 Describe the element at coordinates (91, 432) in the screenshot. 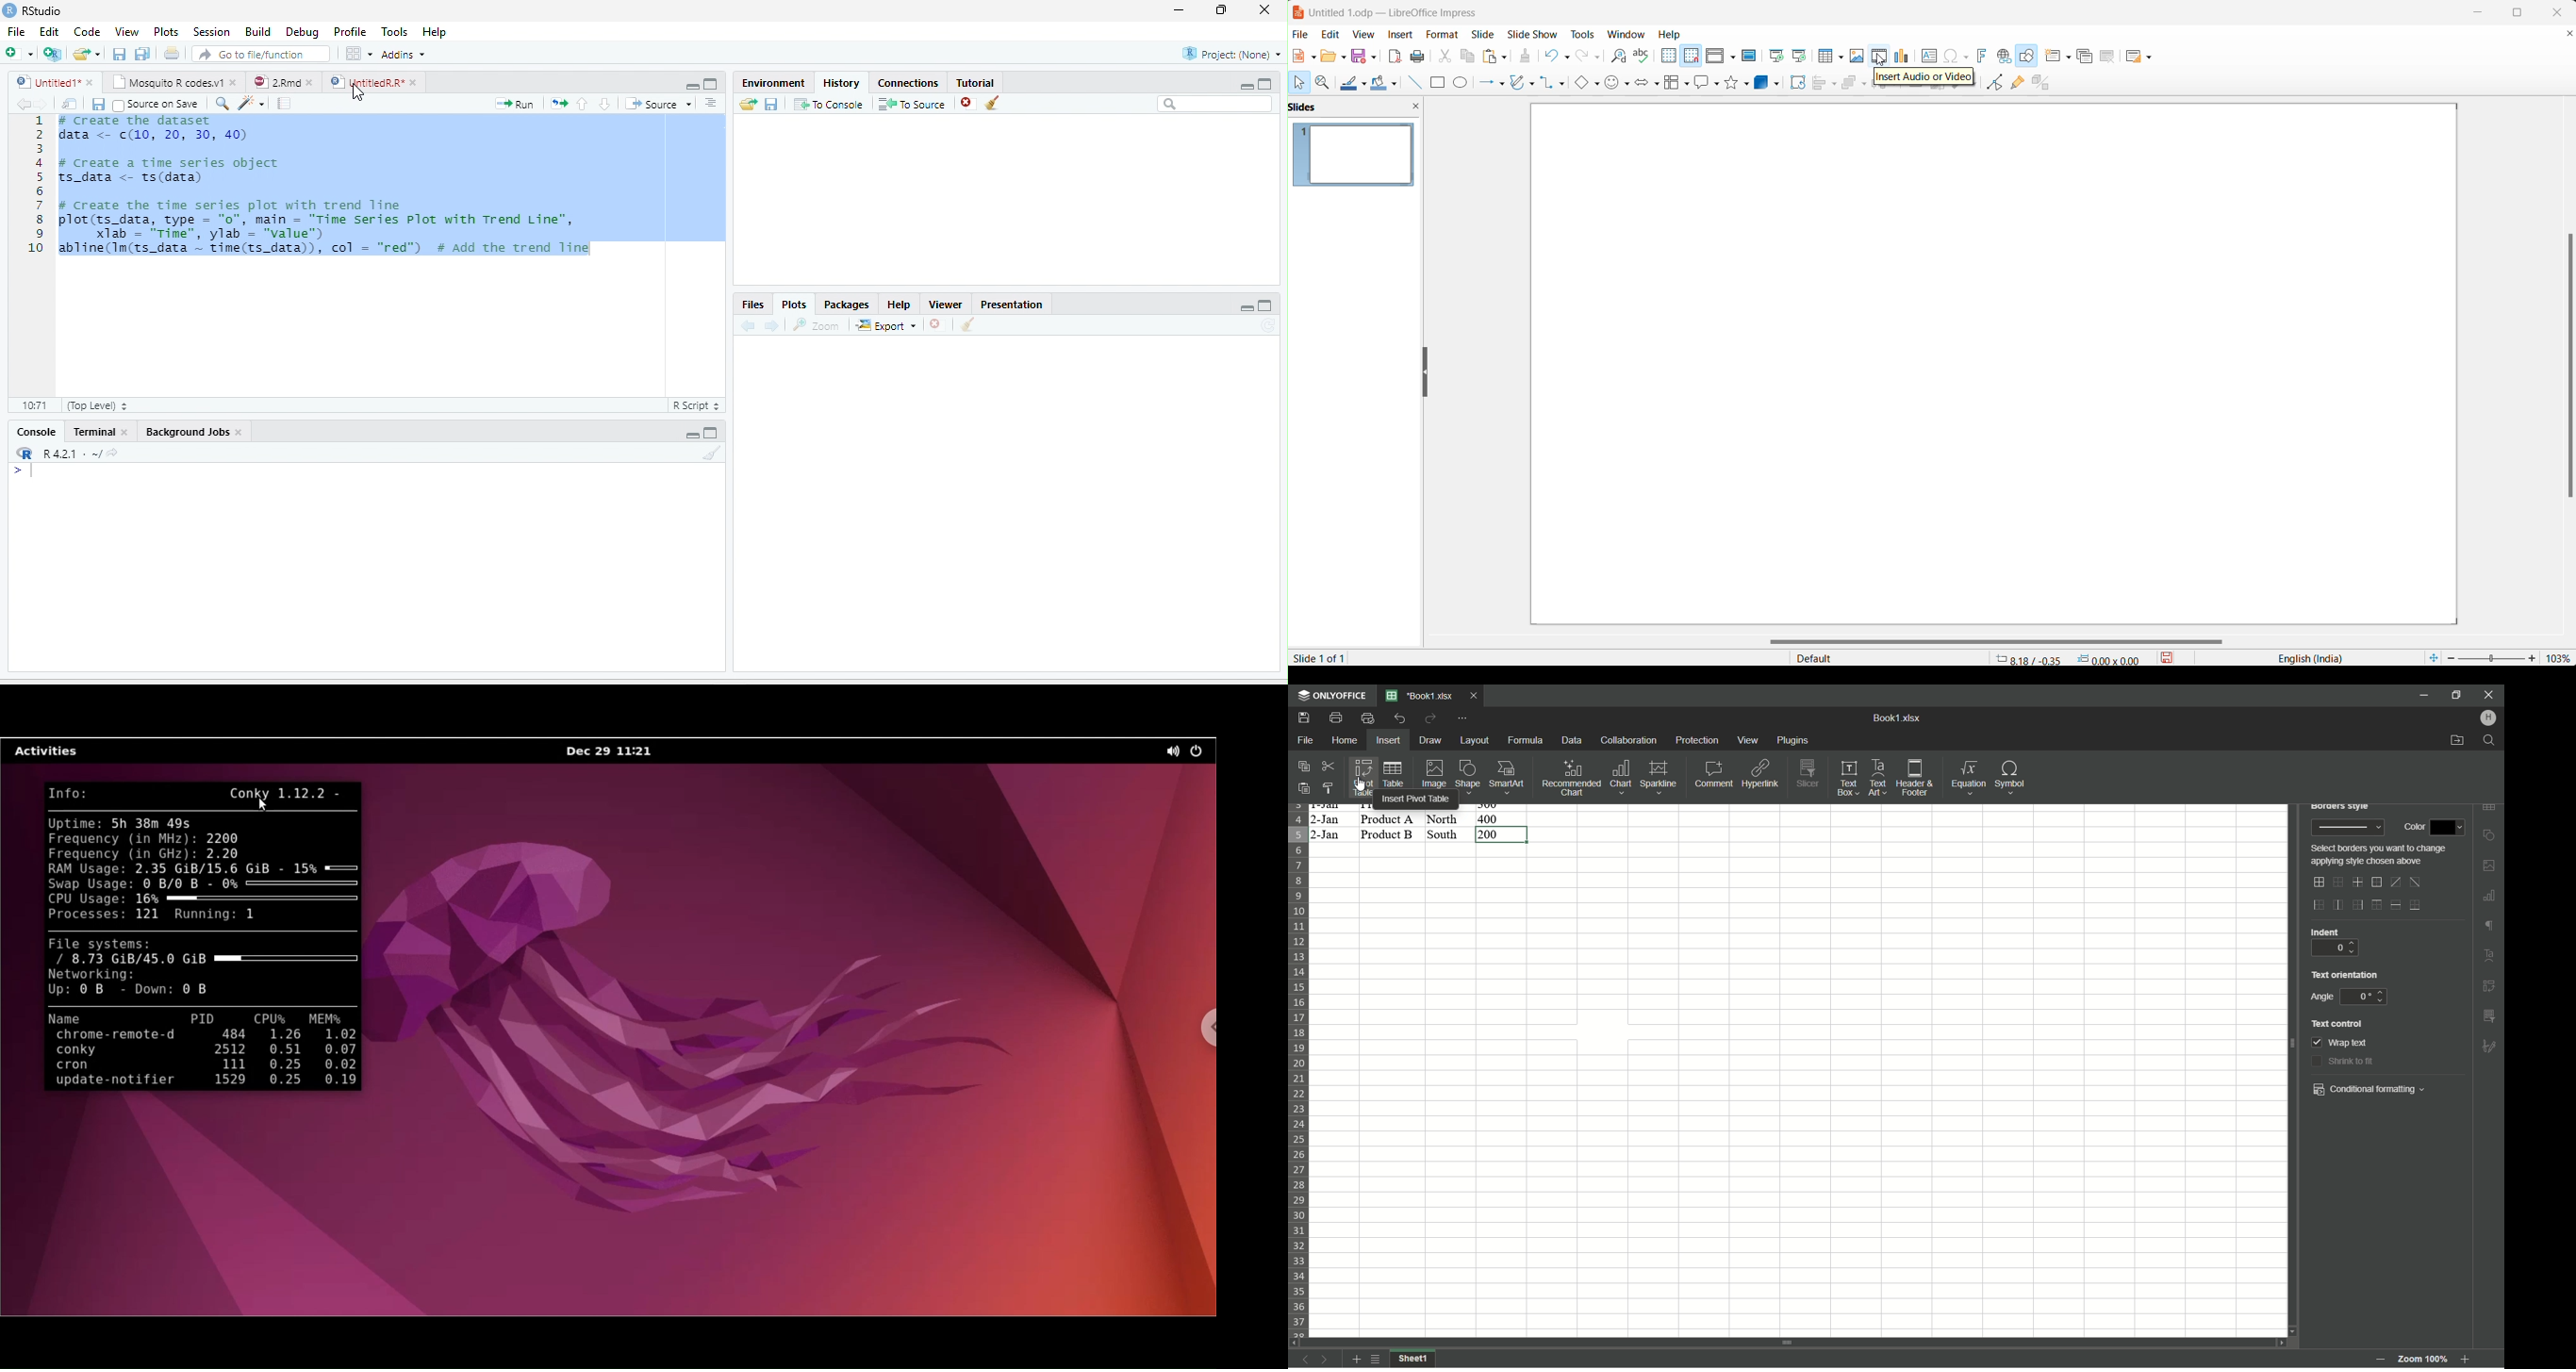

I see `Terminal` at that location.